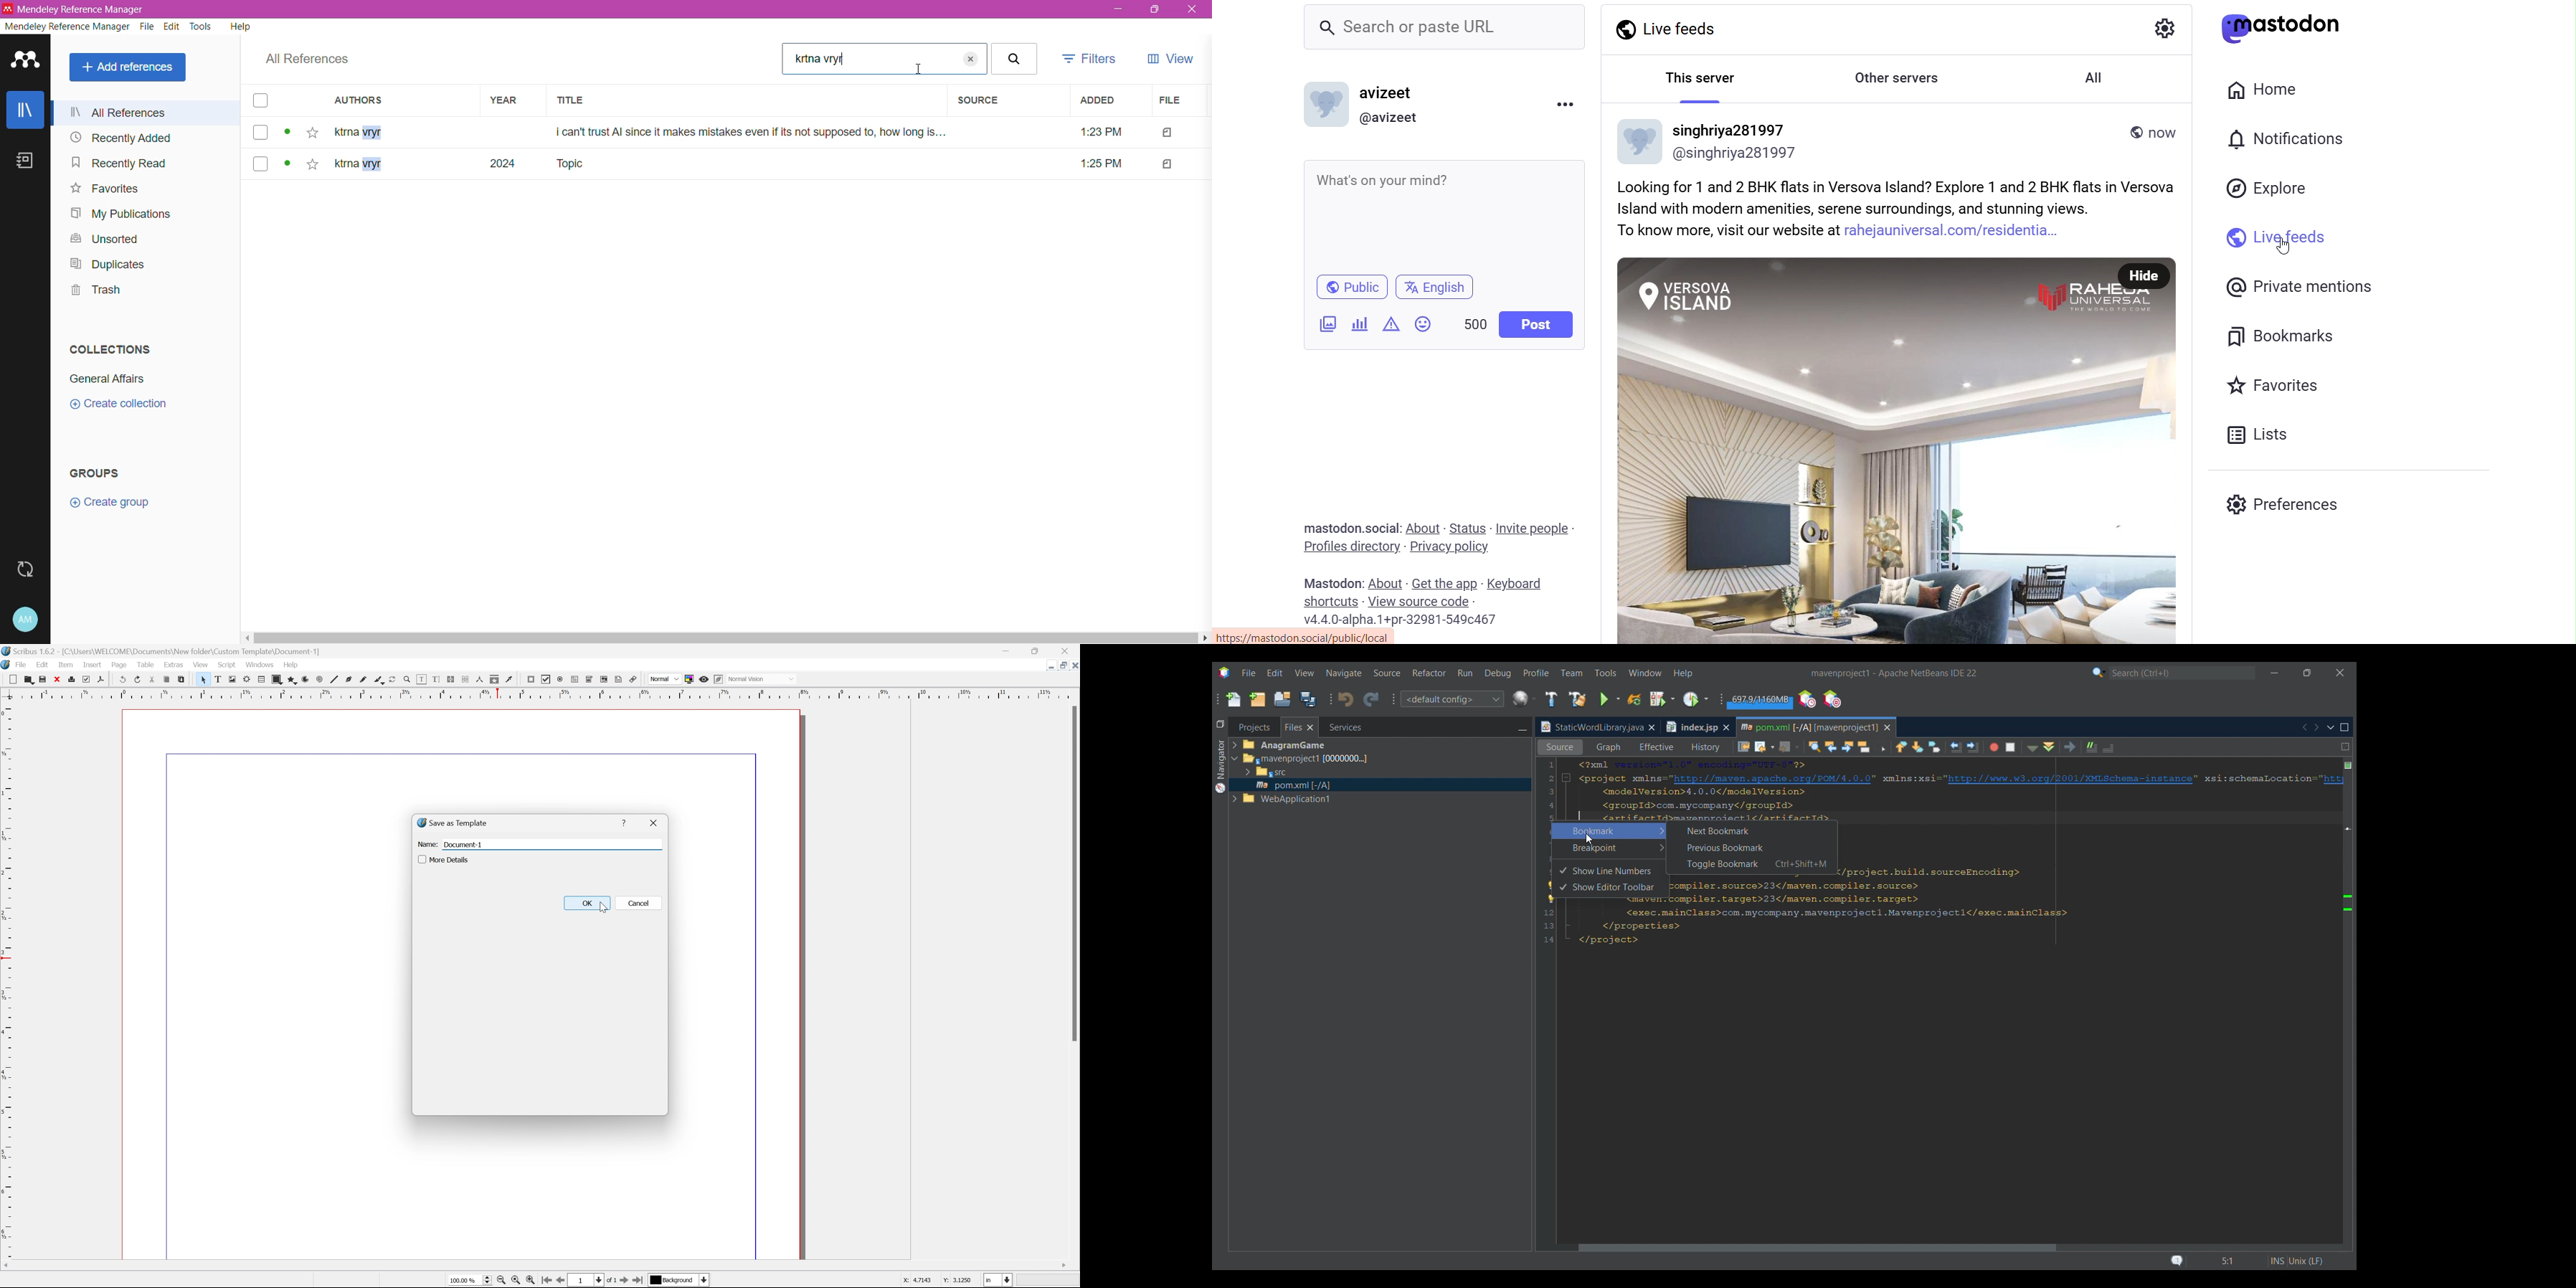 The width and height of the screenshot is (2576, 1288). Describe the element at coordinates (1067, 651) in the screenshot. I see `Close` at that location.